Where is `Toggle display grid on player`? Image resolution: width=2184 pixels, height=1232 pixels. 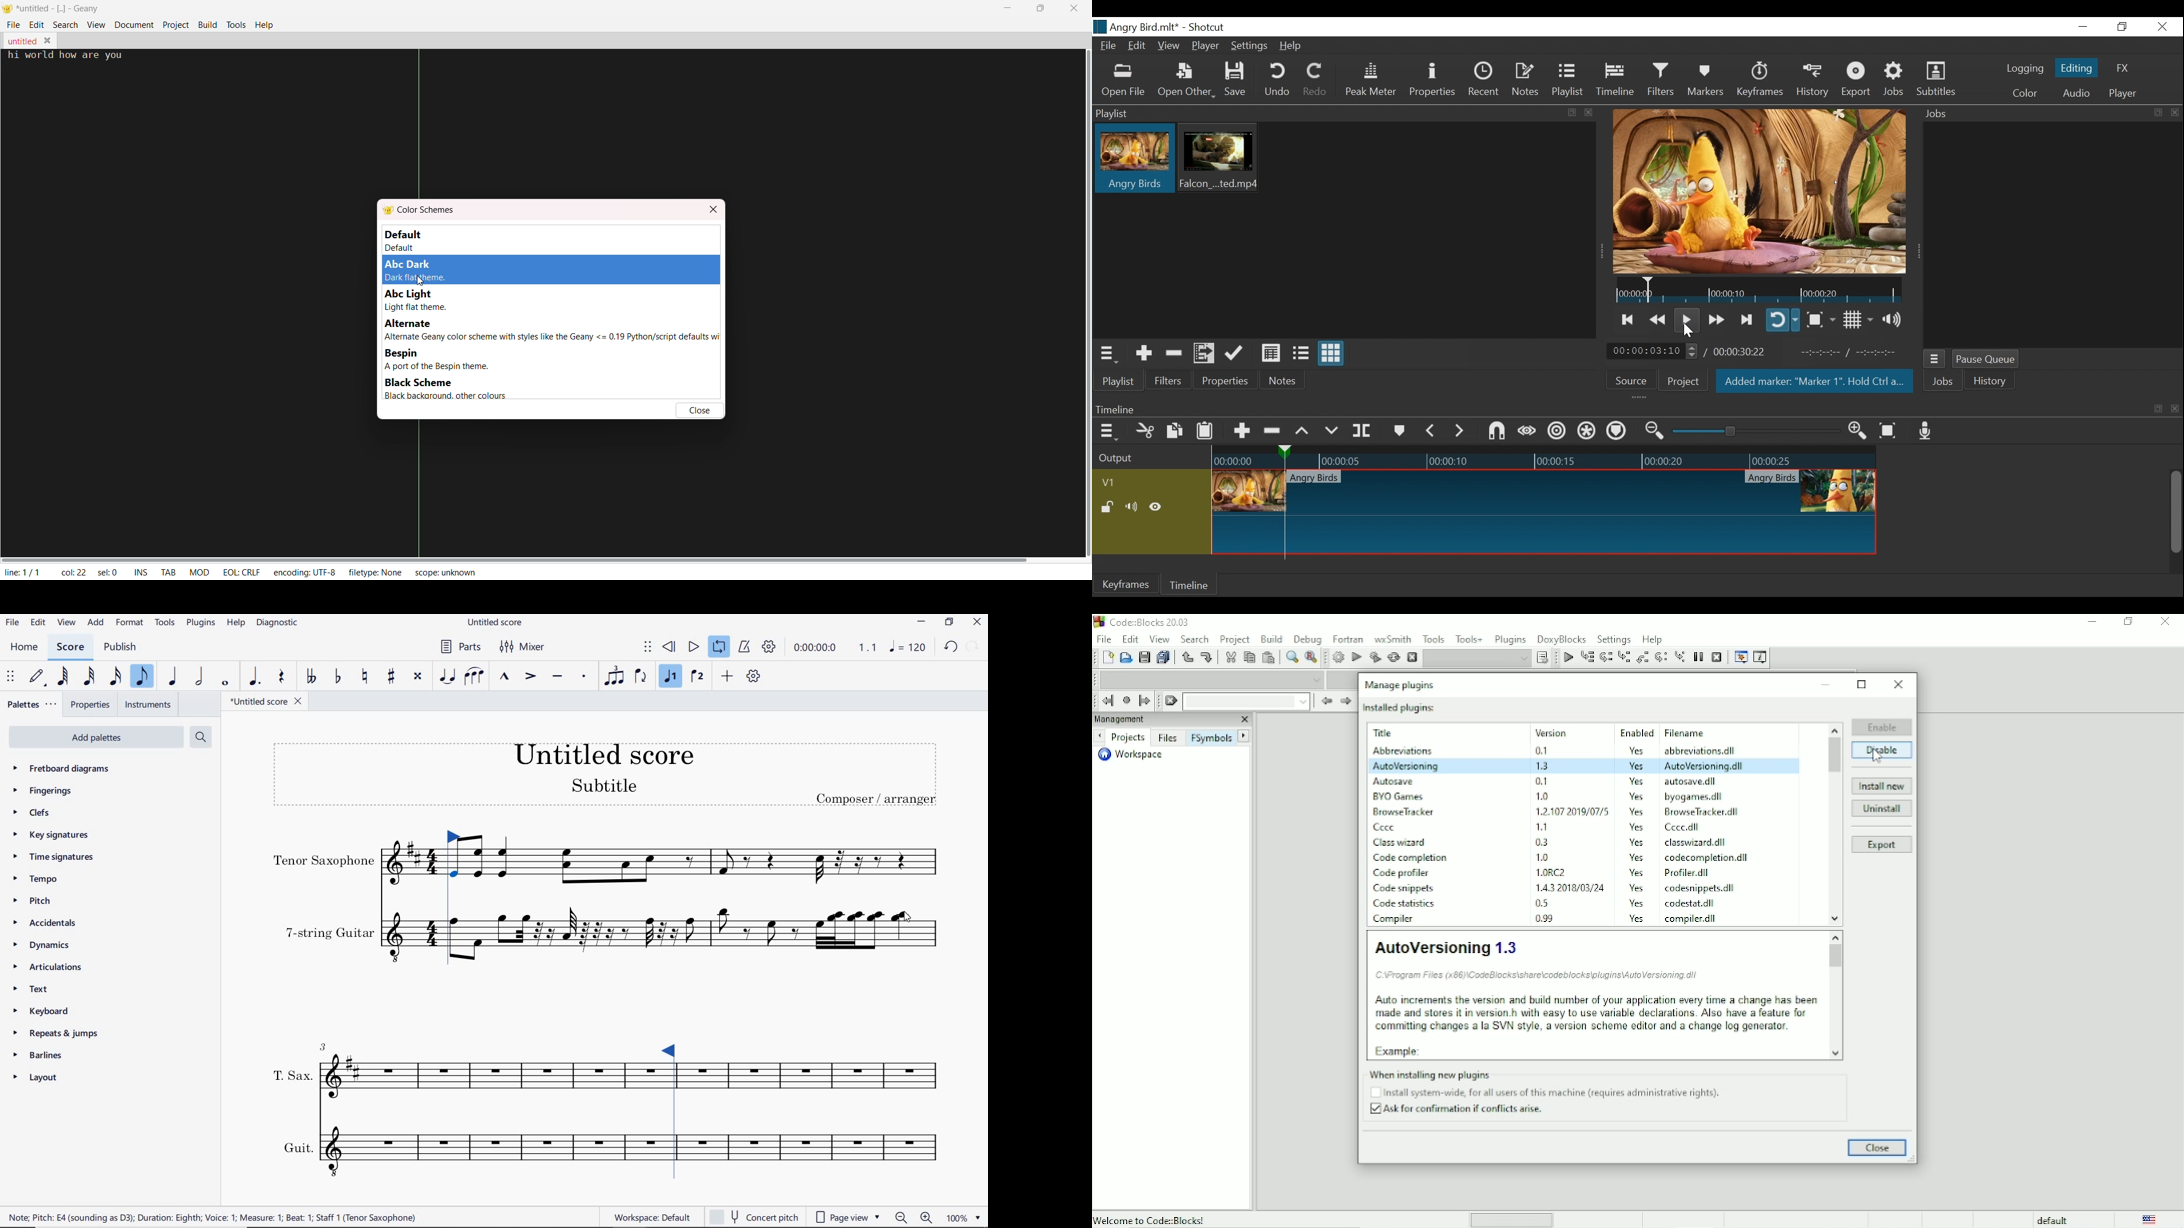 Toggle display grid on player is located at coordinates (1857, 320).